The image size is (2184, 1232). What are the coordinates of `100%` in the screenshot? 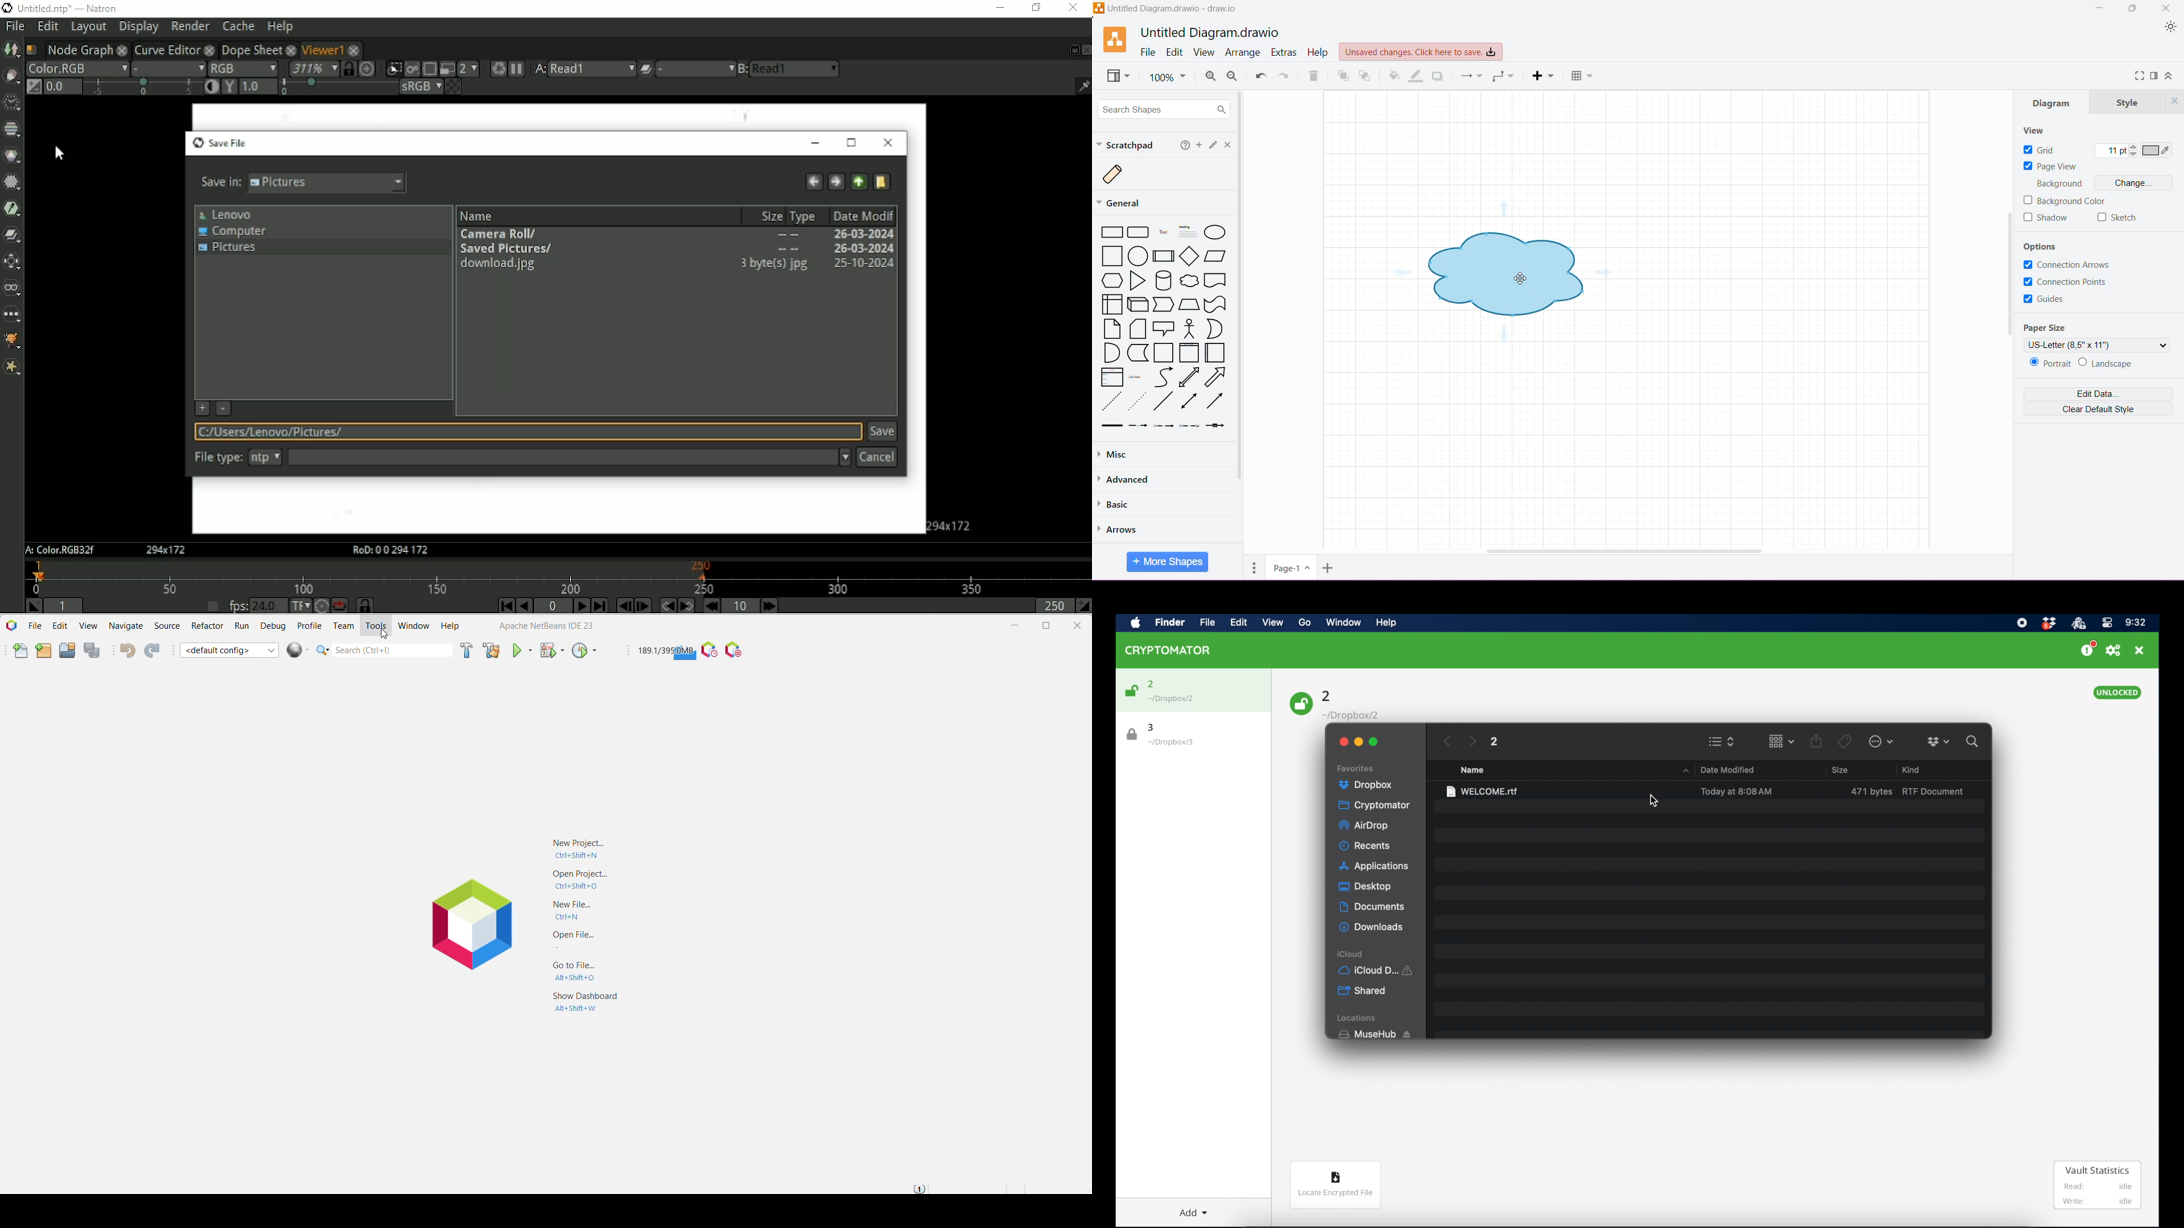 It's located at (1168, 78).